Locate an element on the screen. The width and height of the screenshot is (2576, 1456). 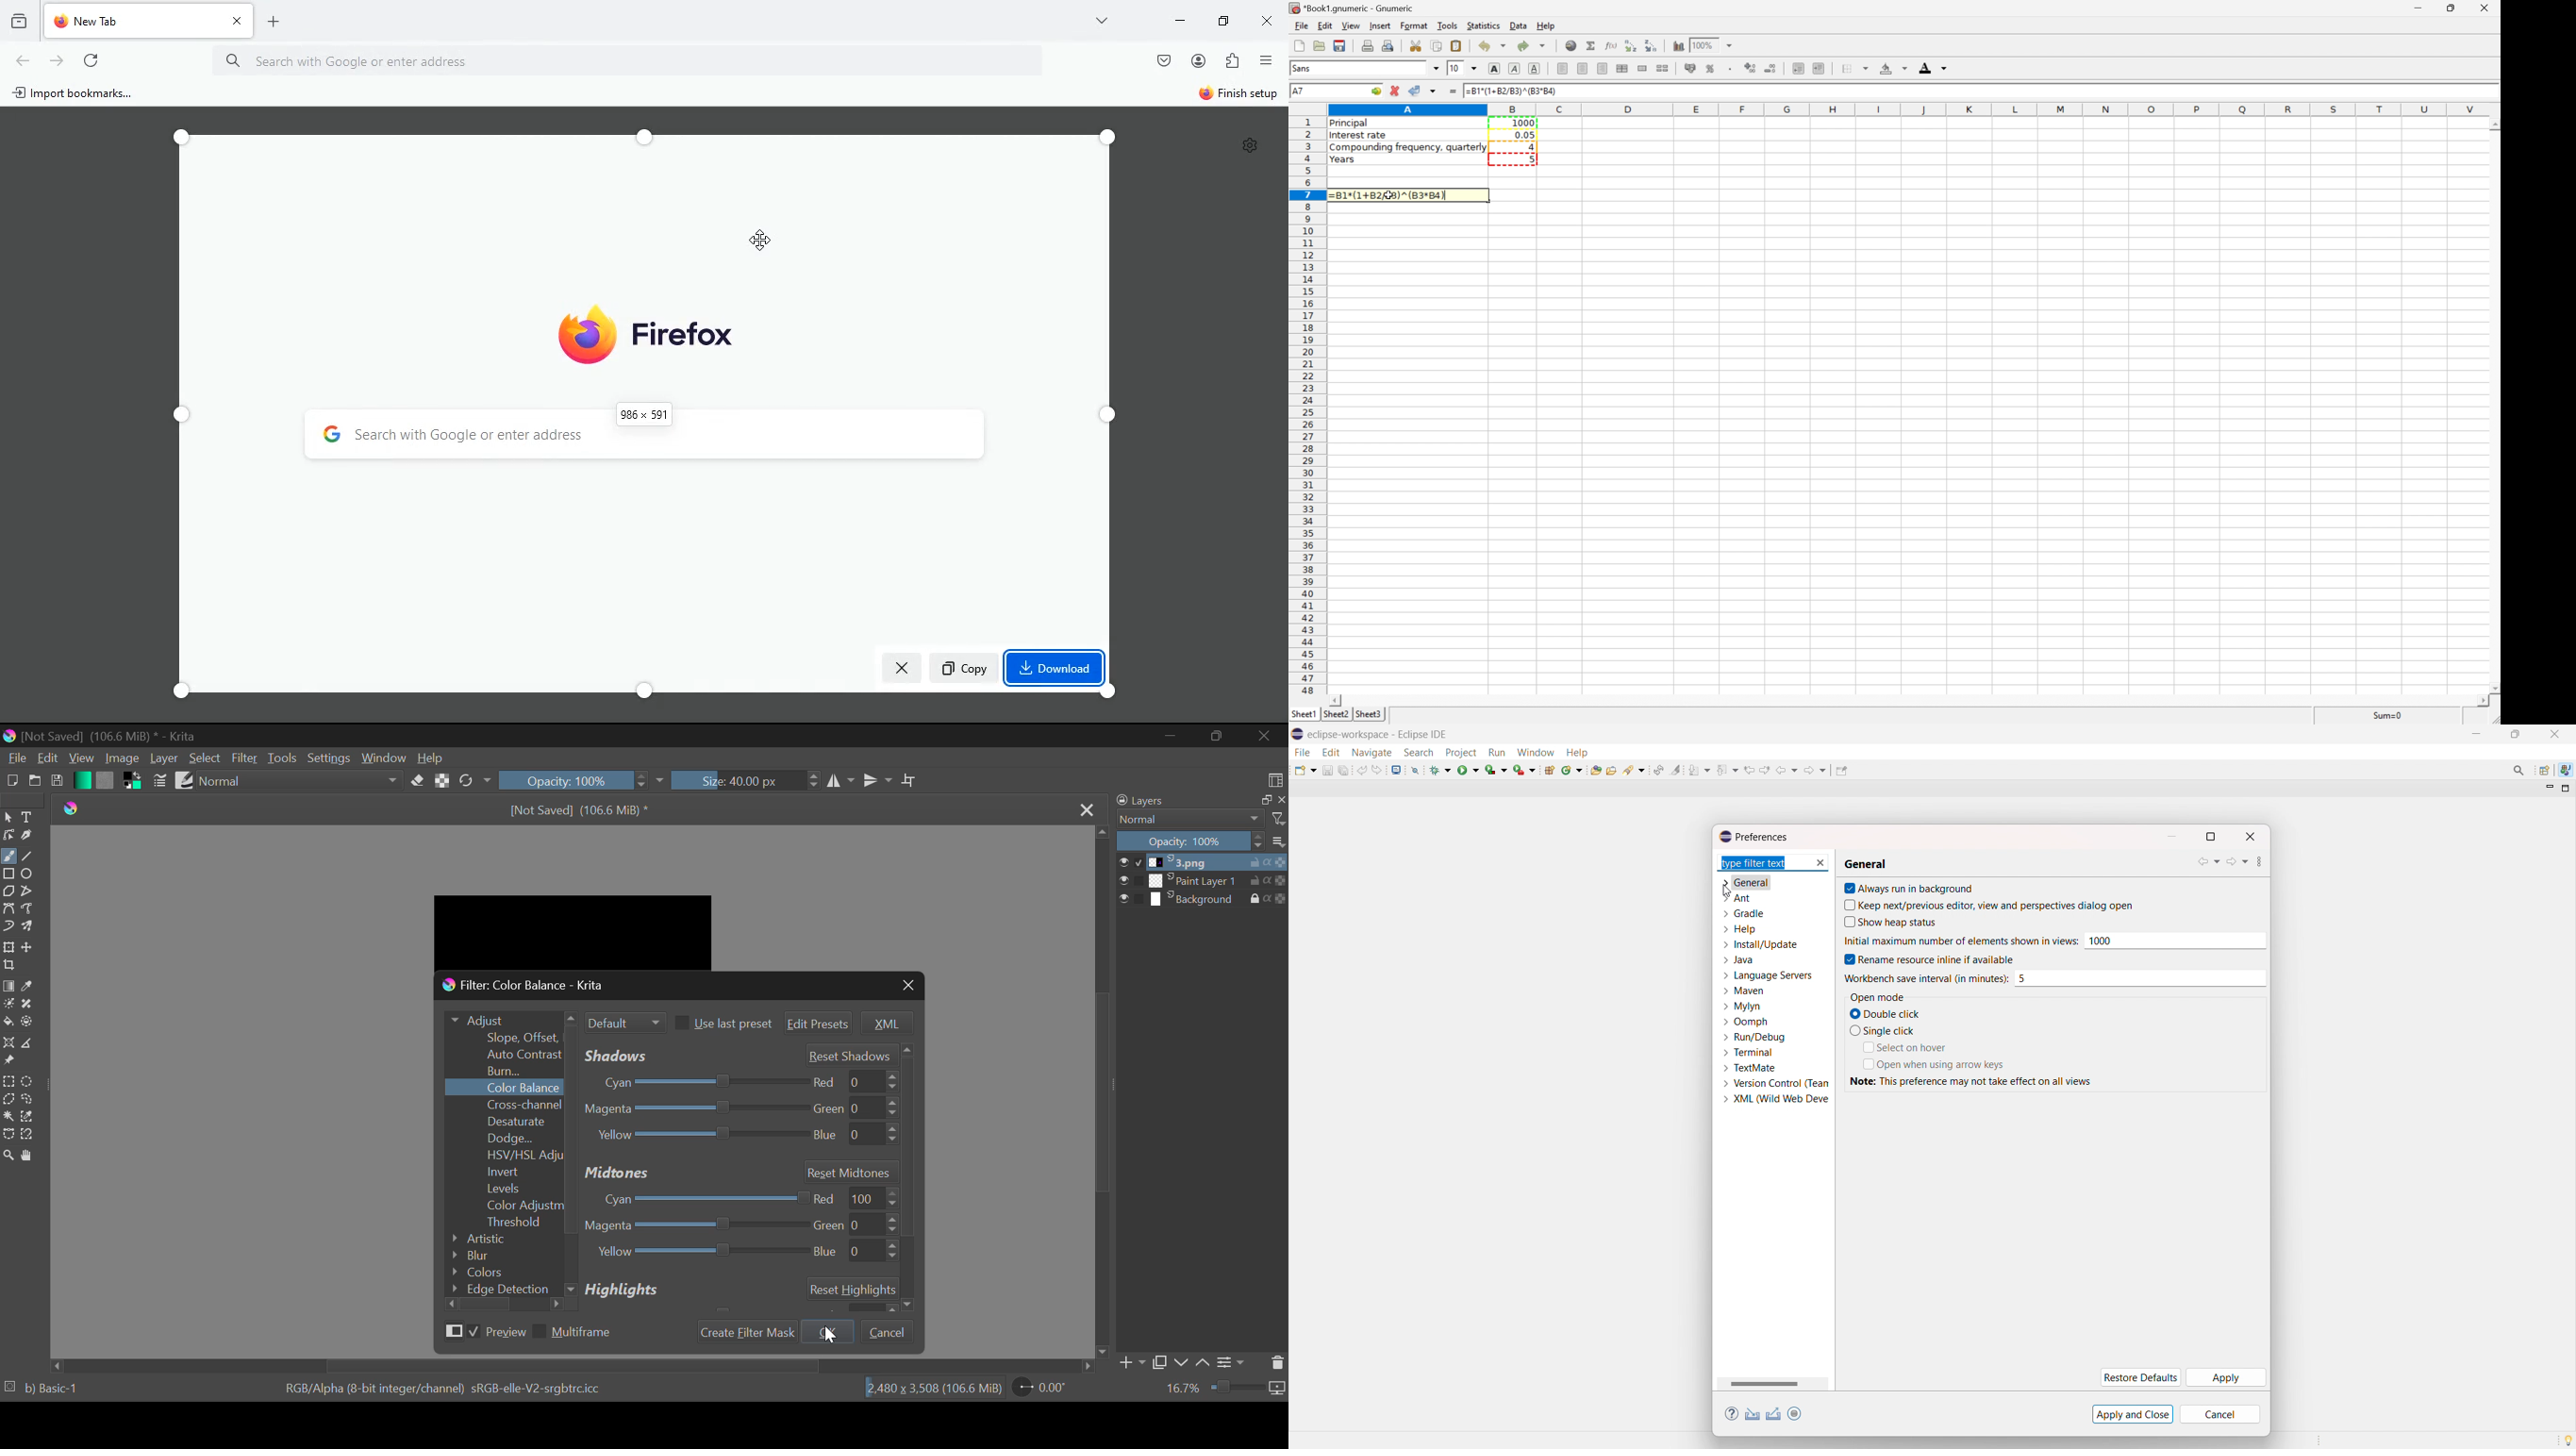
0.05 is located at coordinates (1525, 134).